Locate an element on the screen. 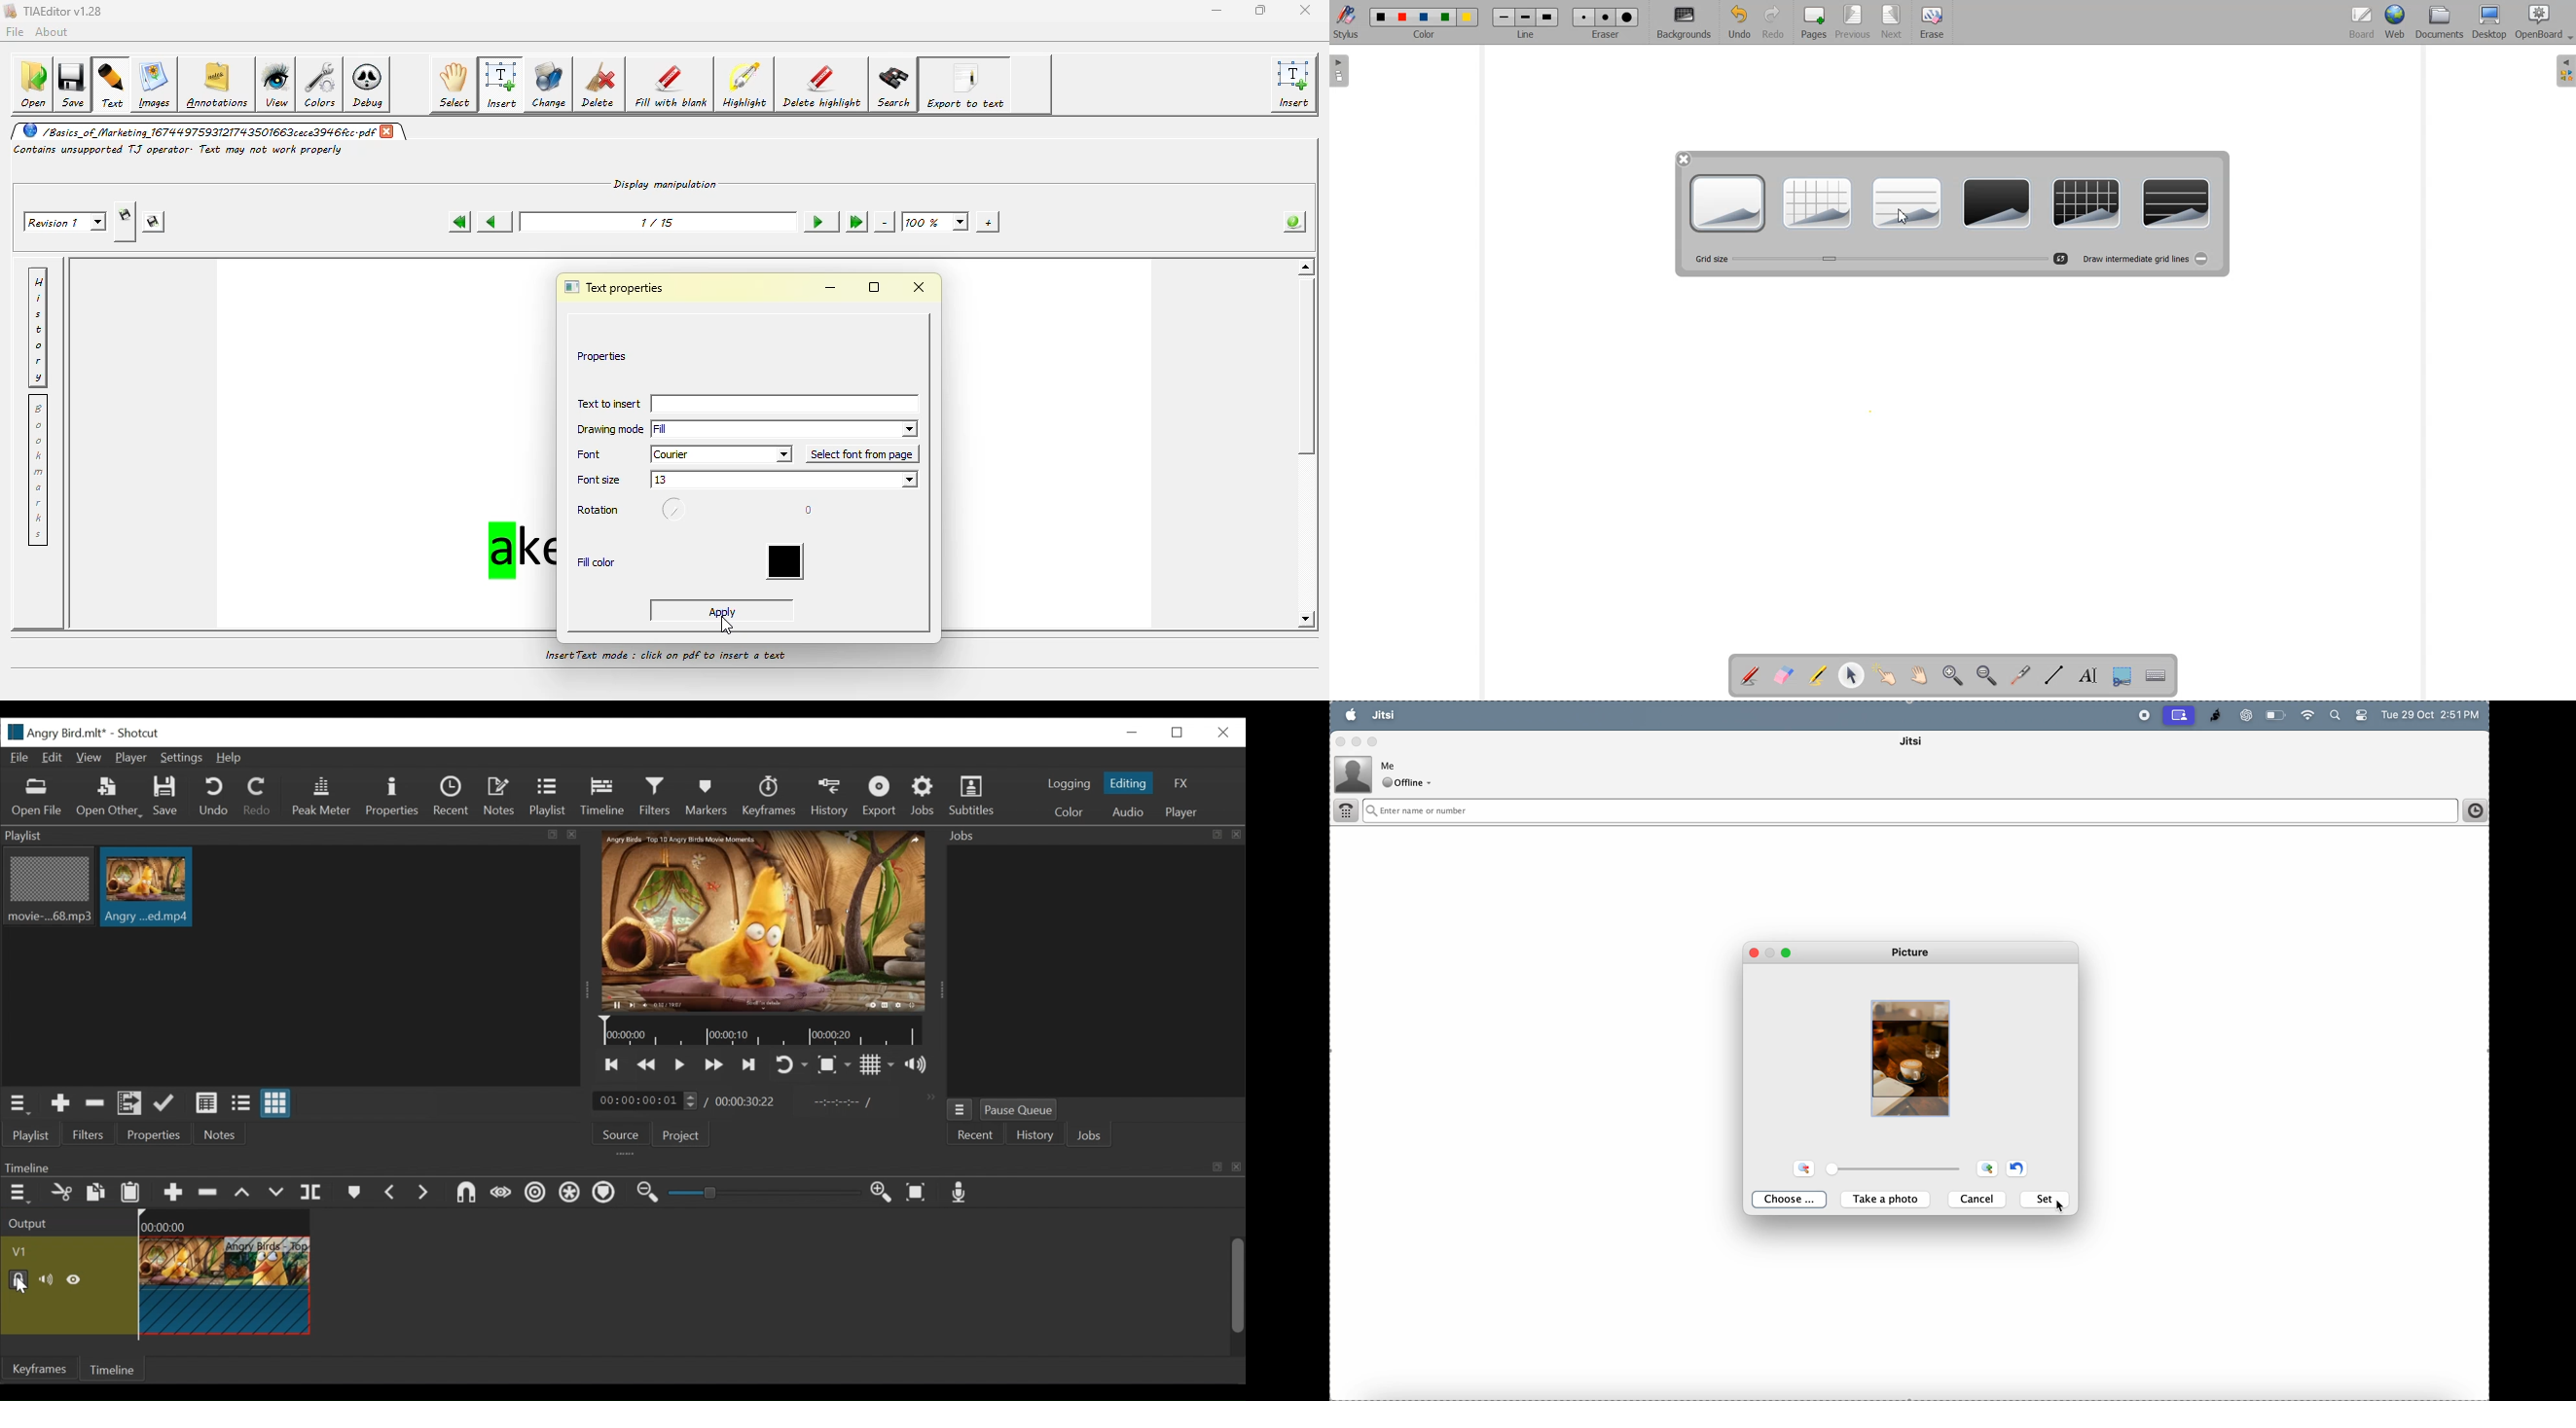  Close is located at coordinates (1220, 732).